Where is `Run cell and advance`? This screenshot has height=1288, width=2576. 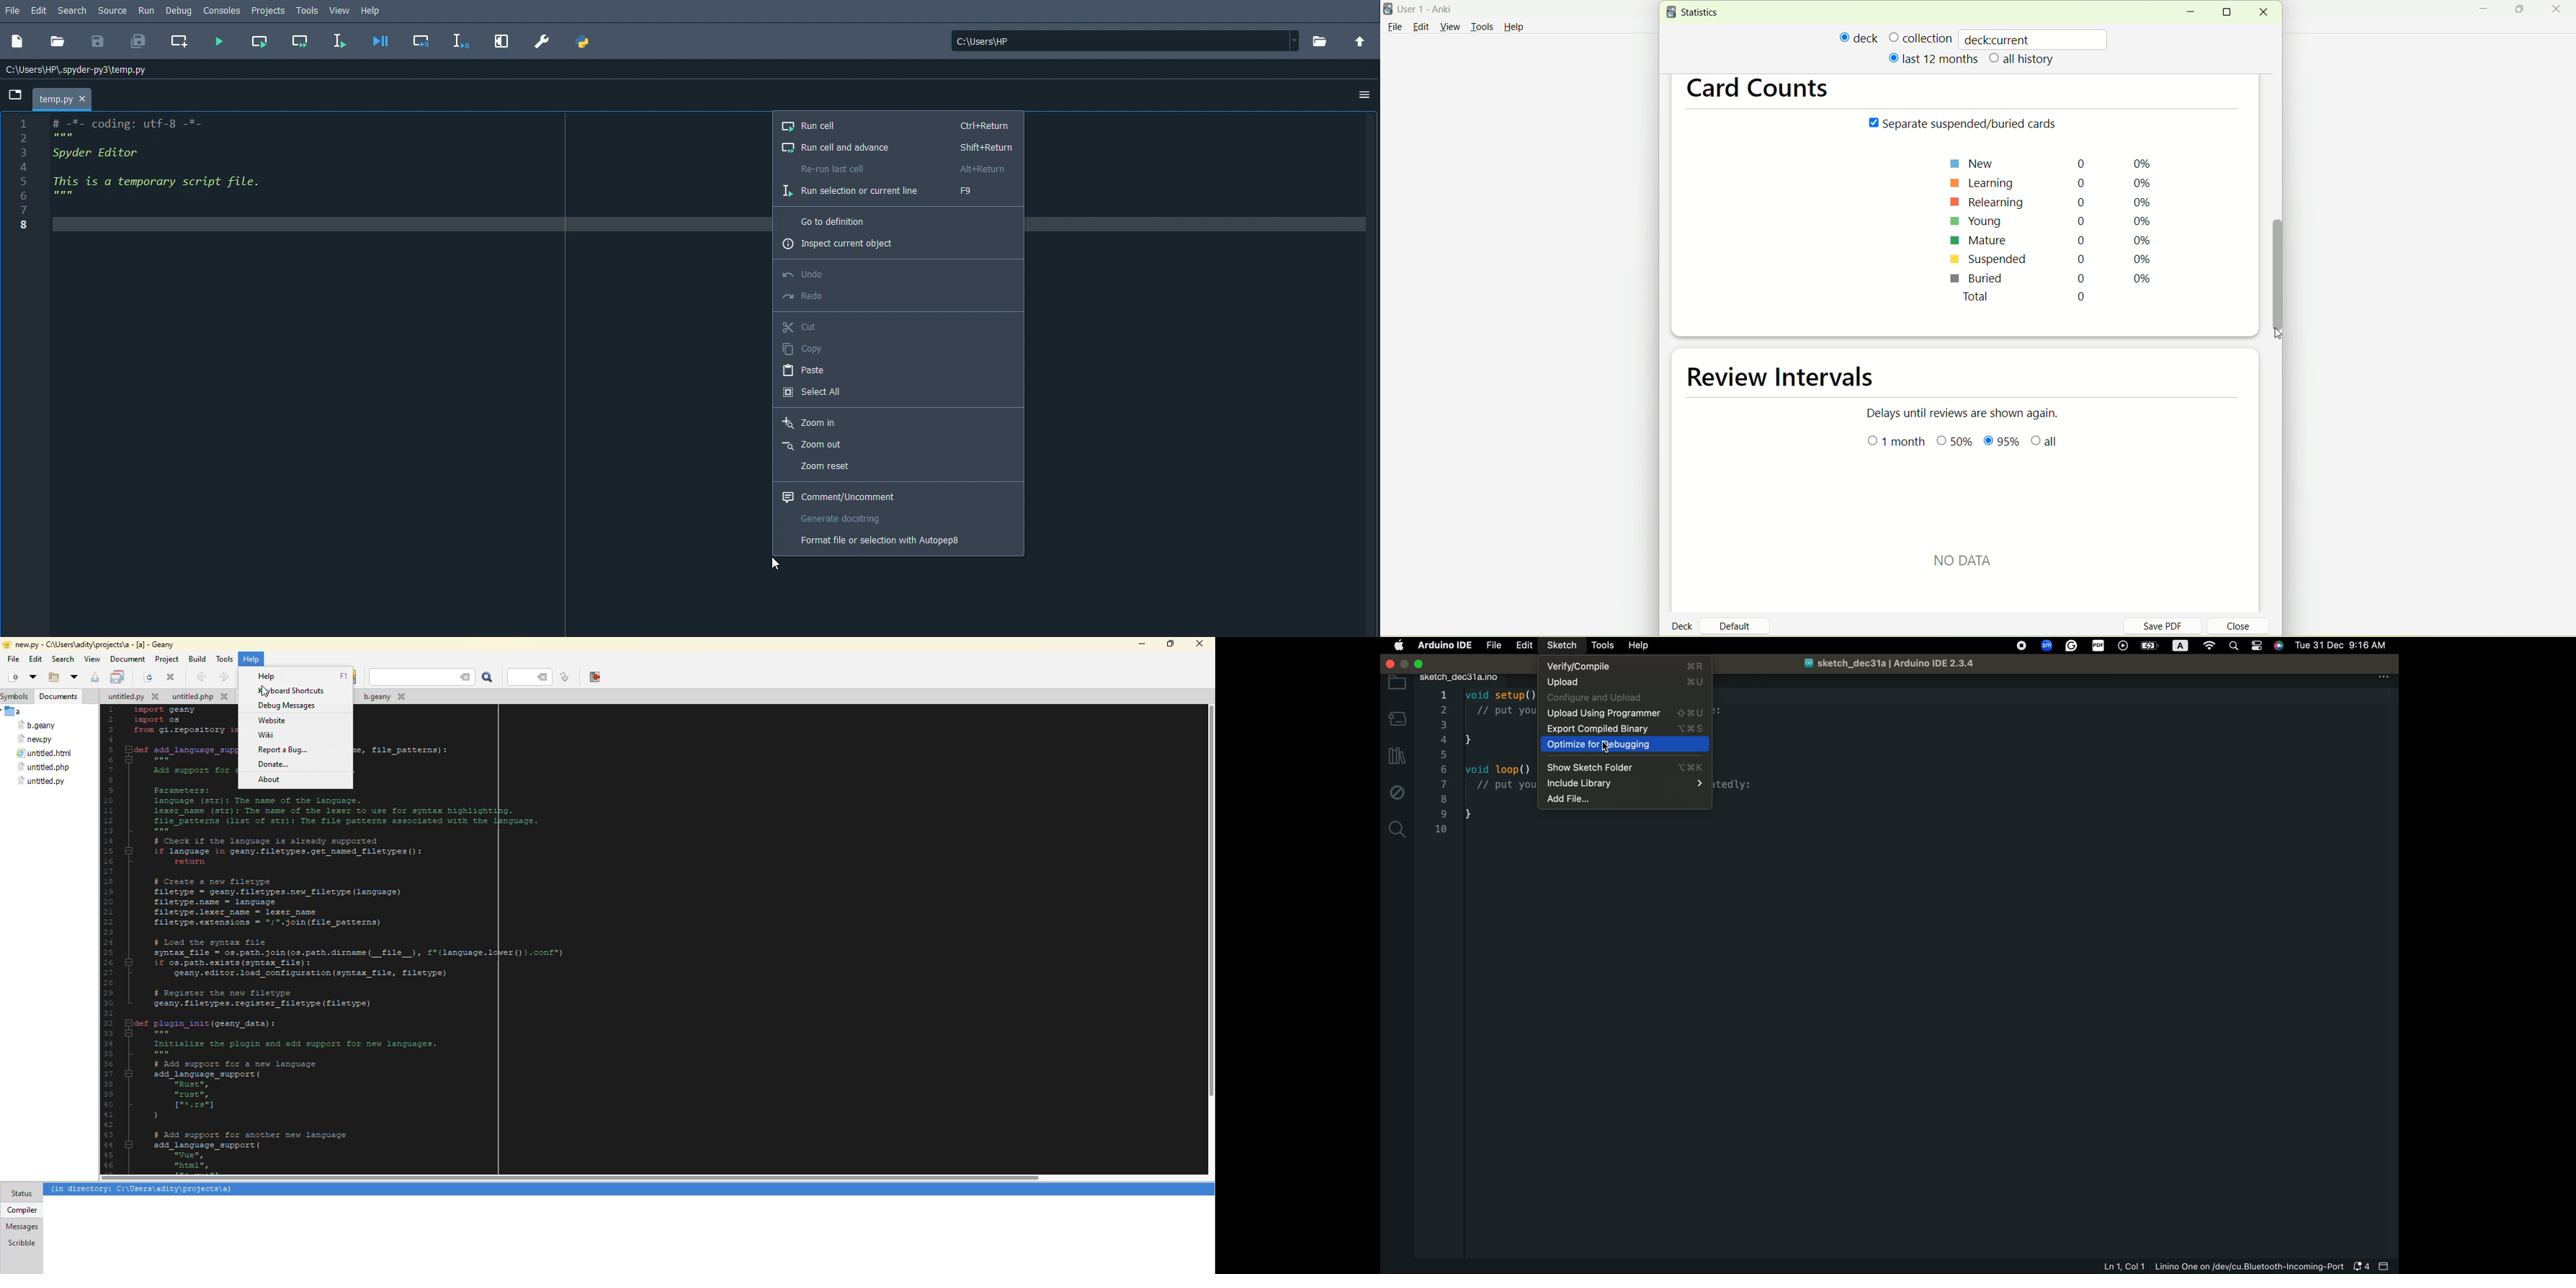
Run cell and advance is located at coordinates (899, 148).